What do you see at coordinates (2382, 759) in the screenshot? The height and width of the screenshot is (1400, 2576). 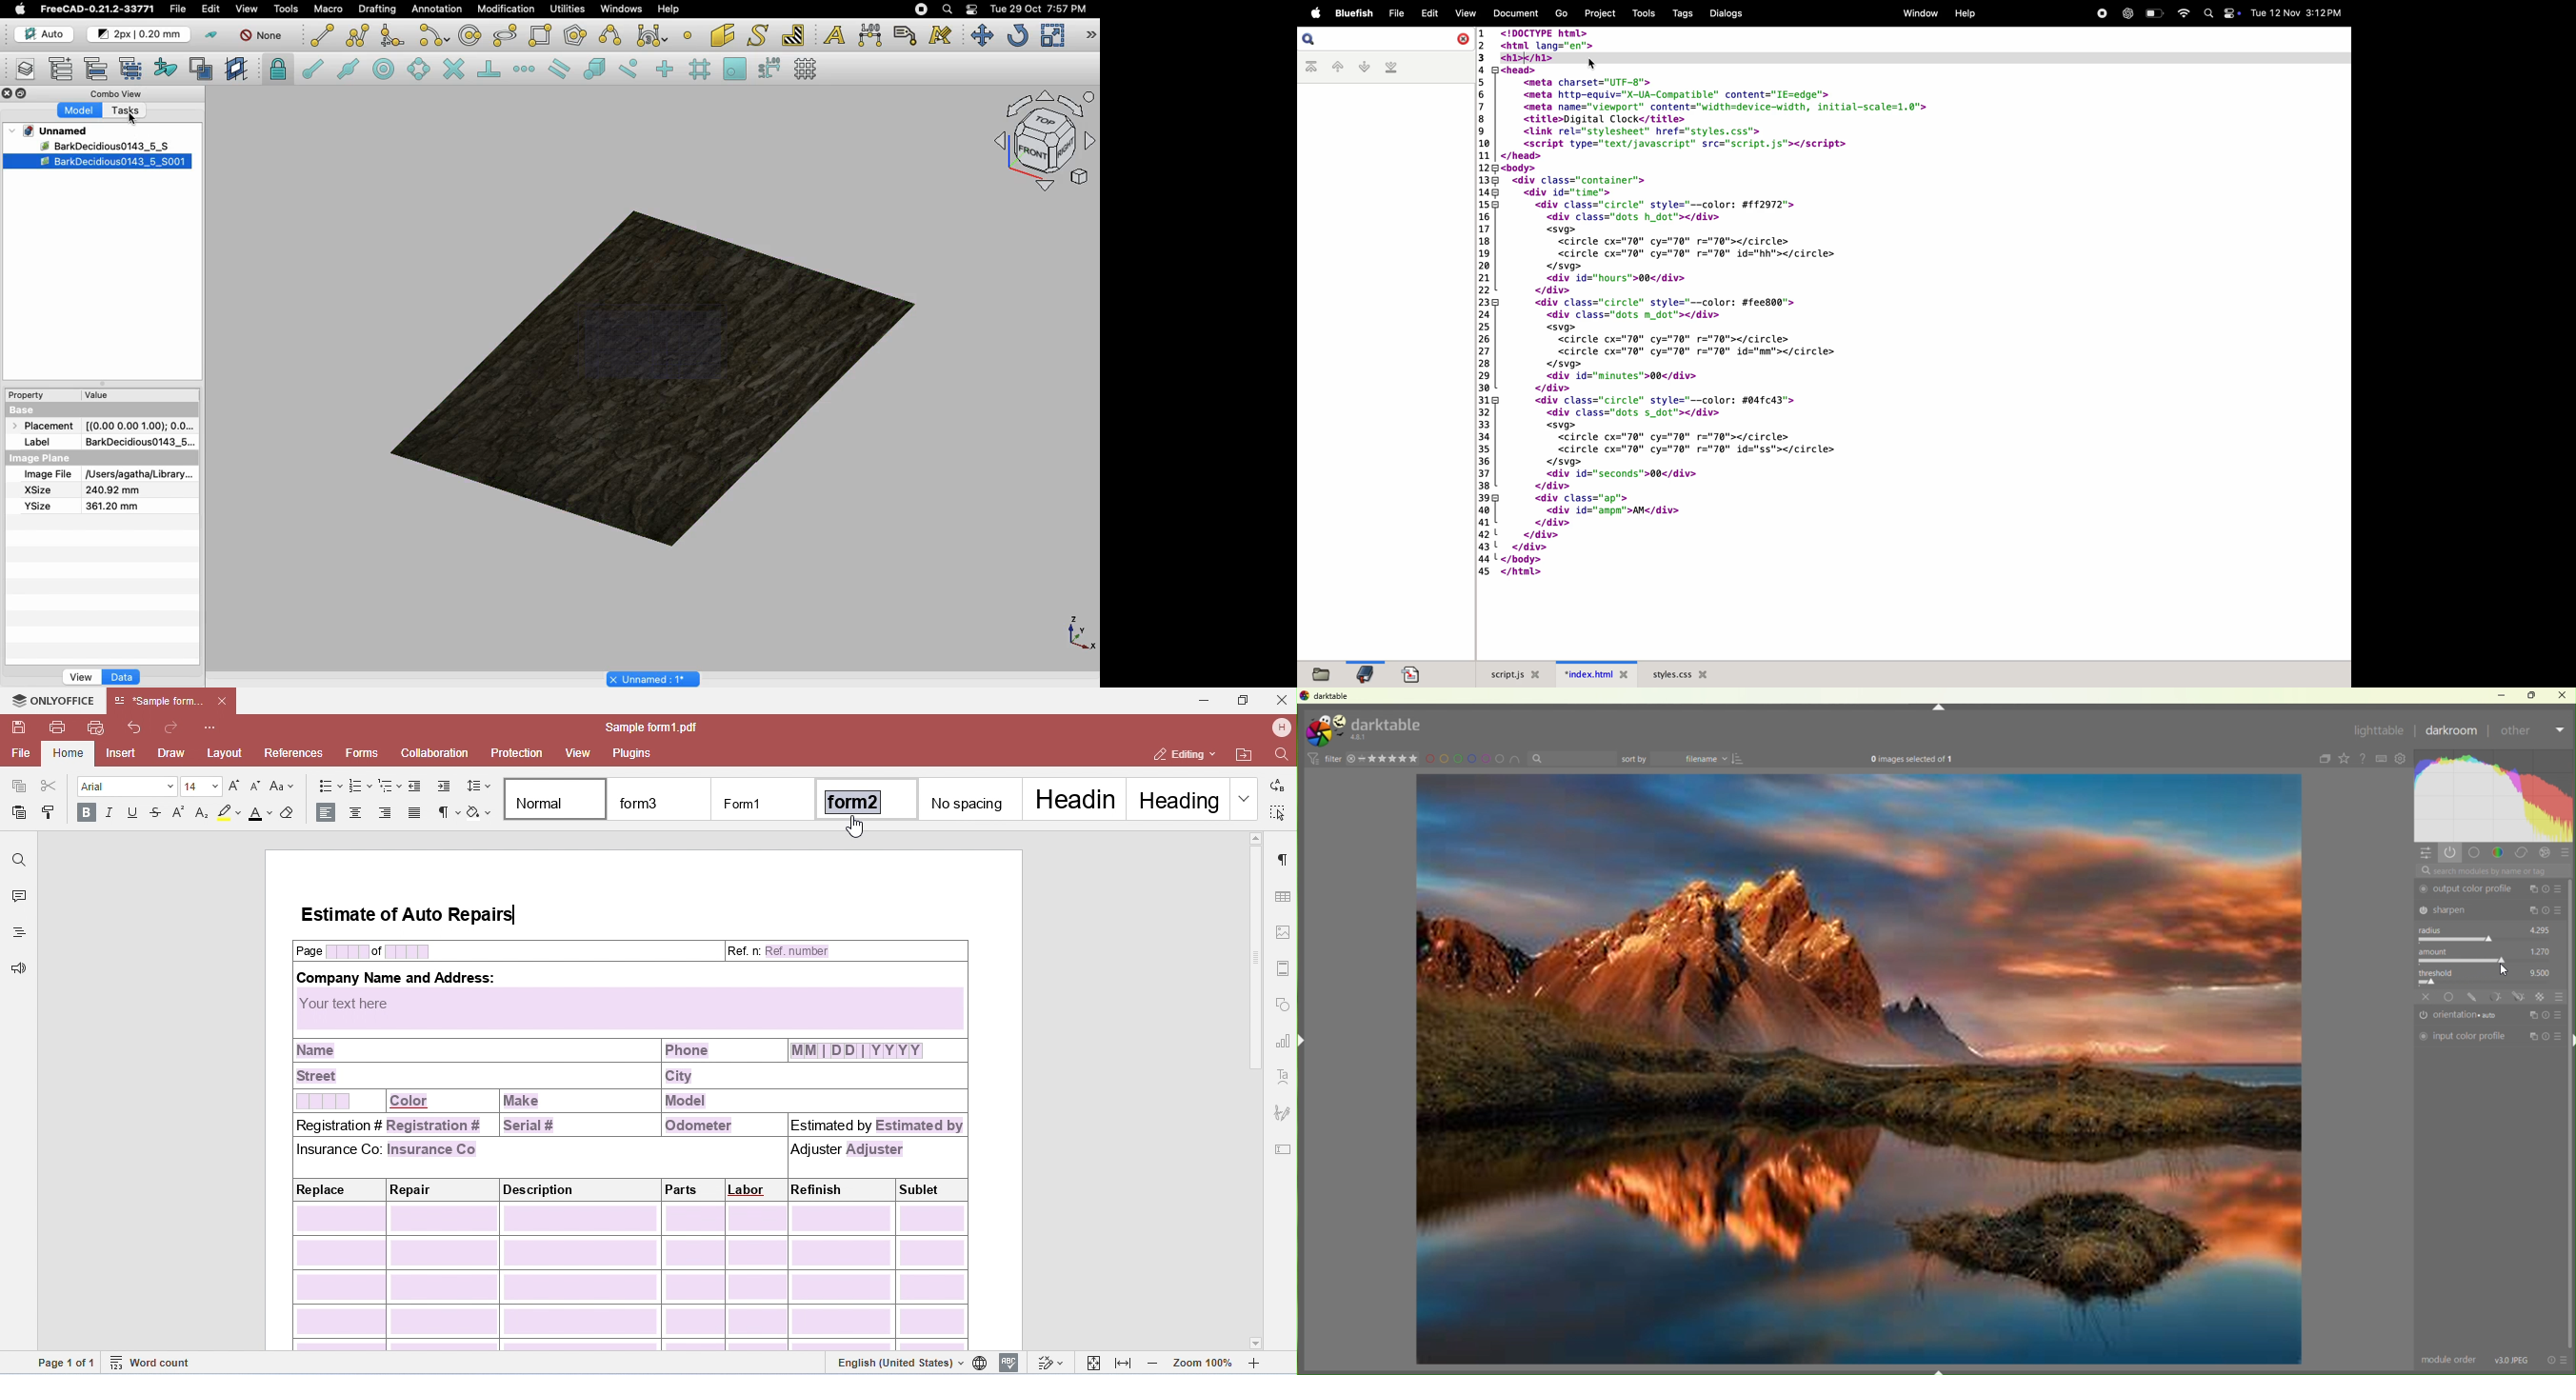 I see `shortcuts` at bounding box center [2382, 759].